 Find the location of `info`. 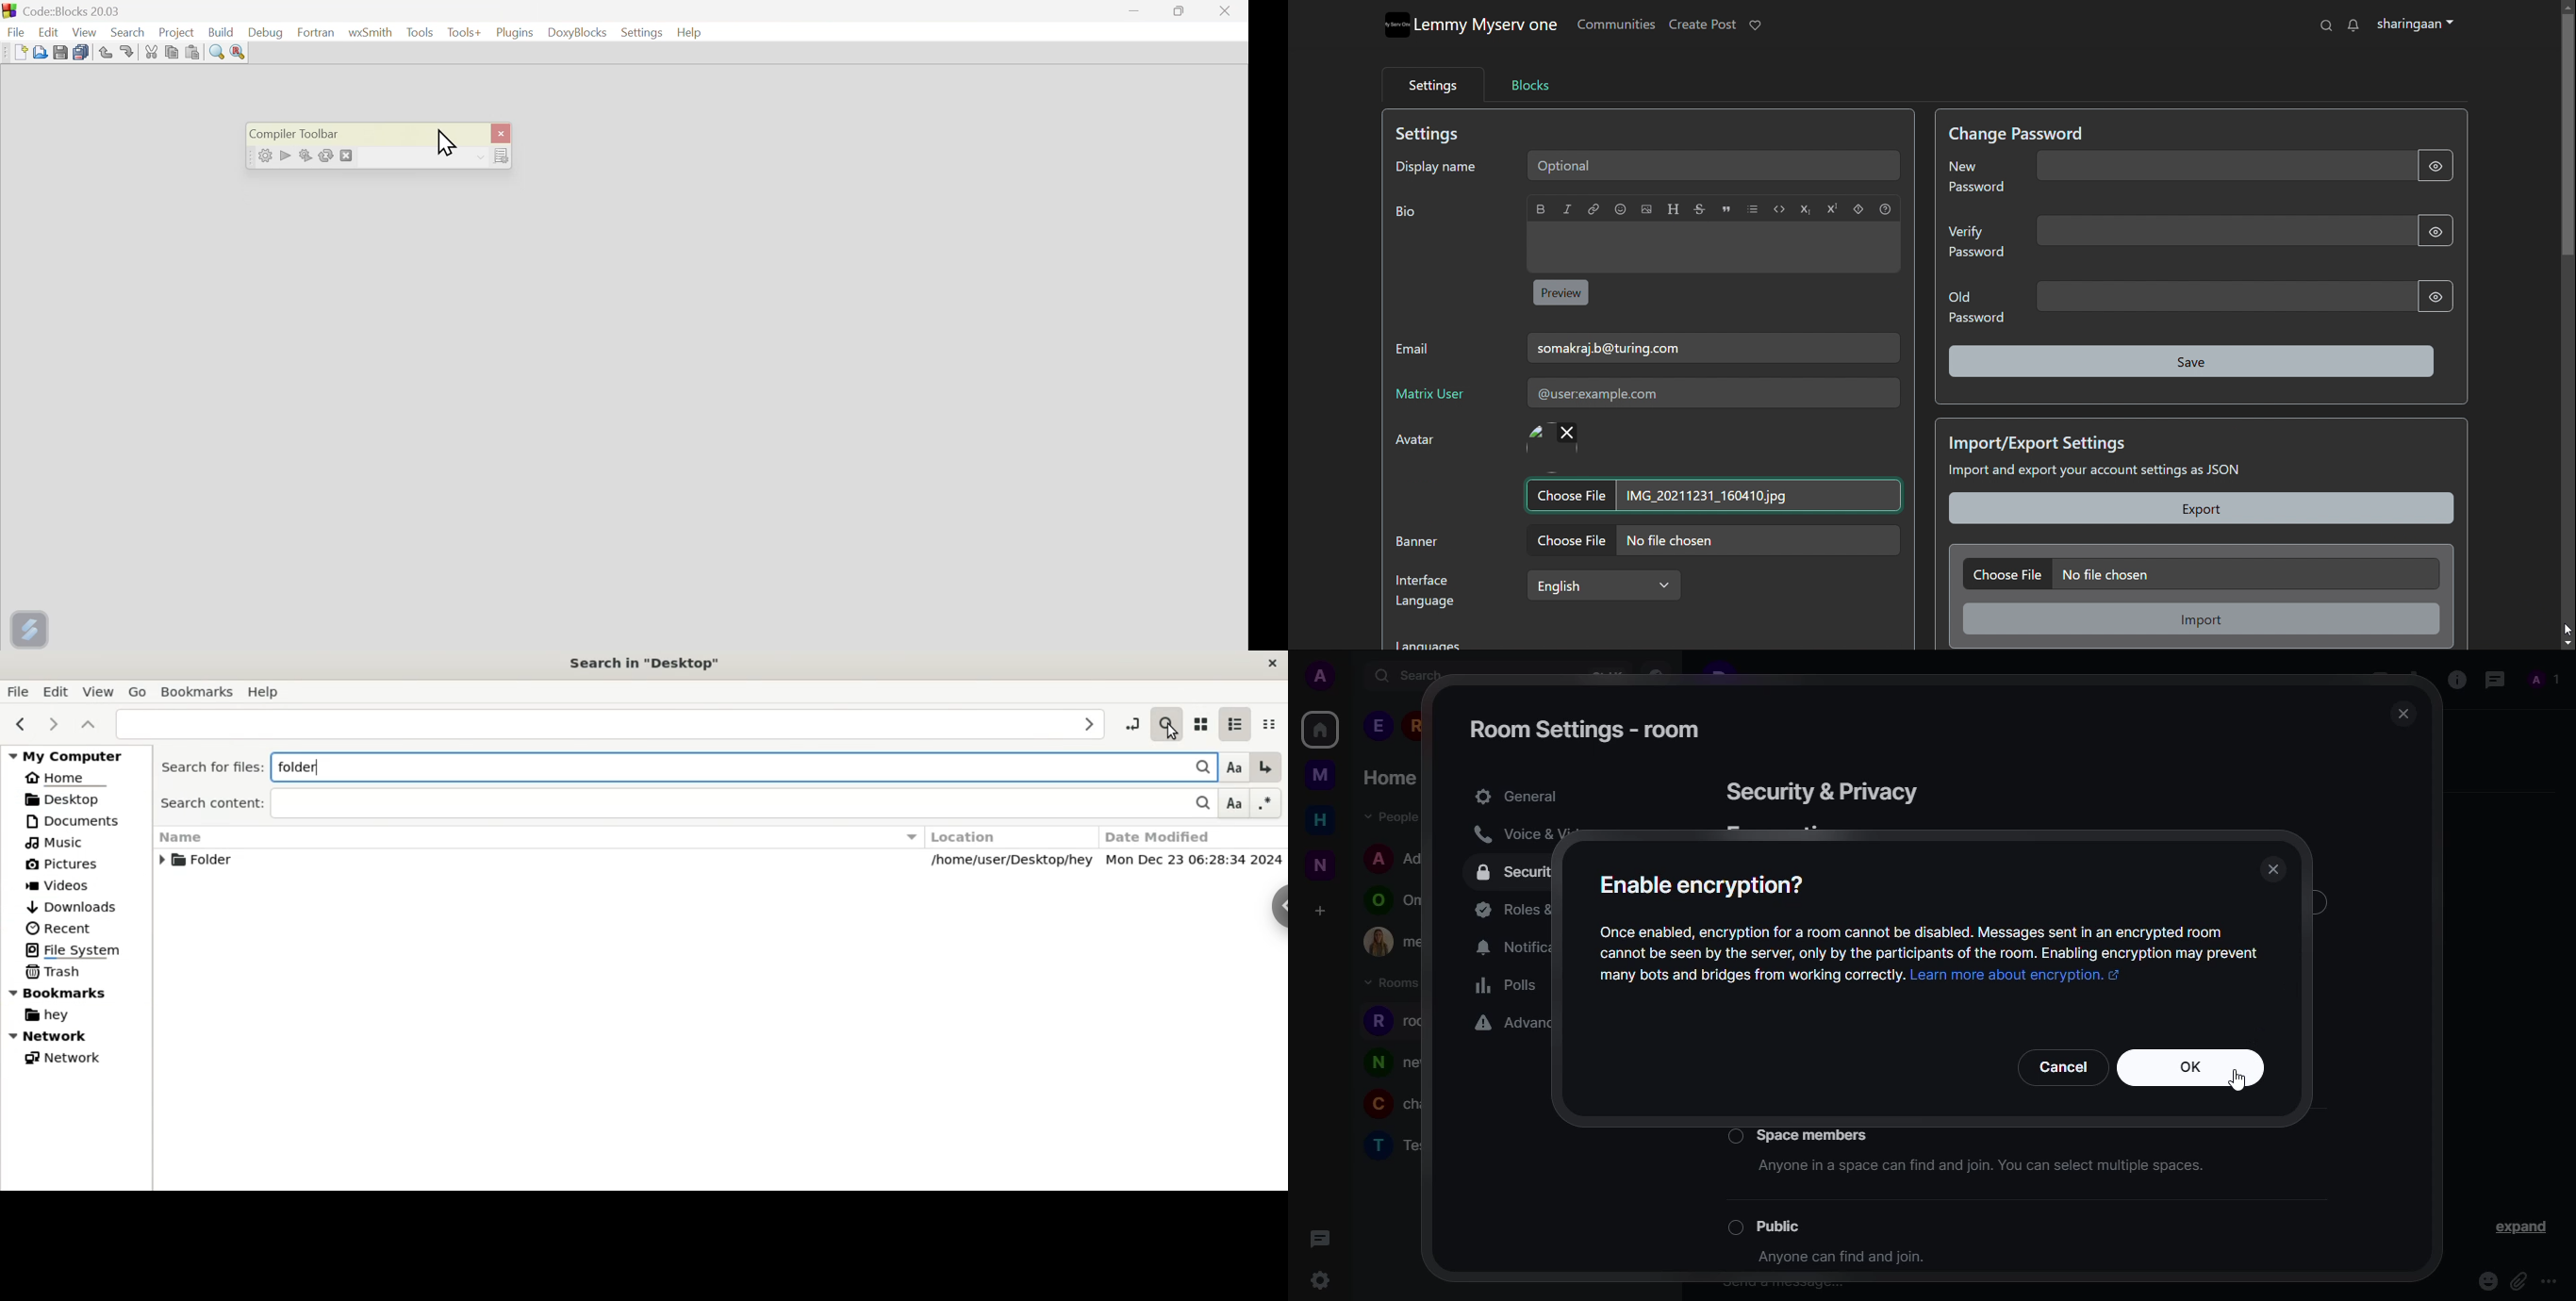

info is located at coordinates (2455, 678).